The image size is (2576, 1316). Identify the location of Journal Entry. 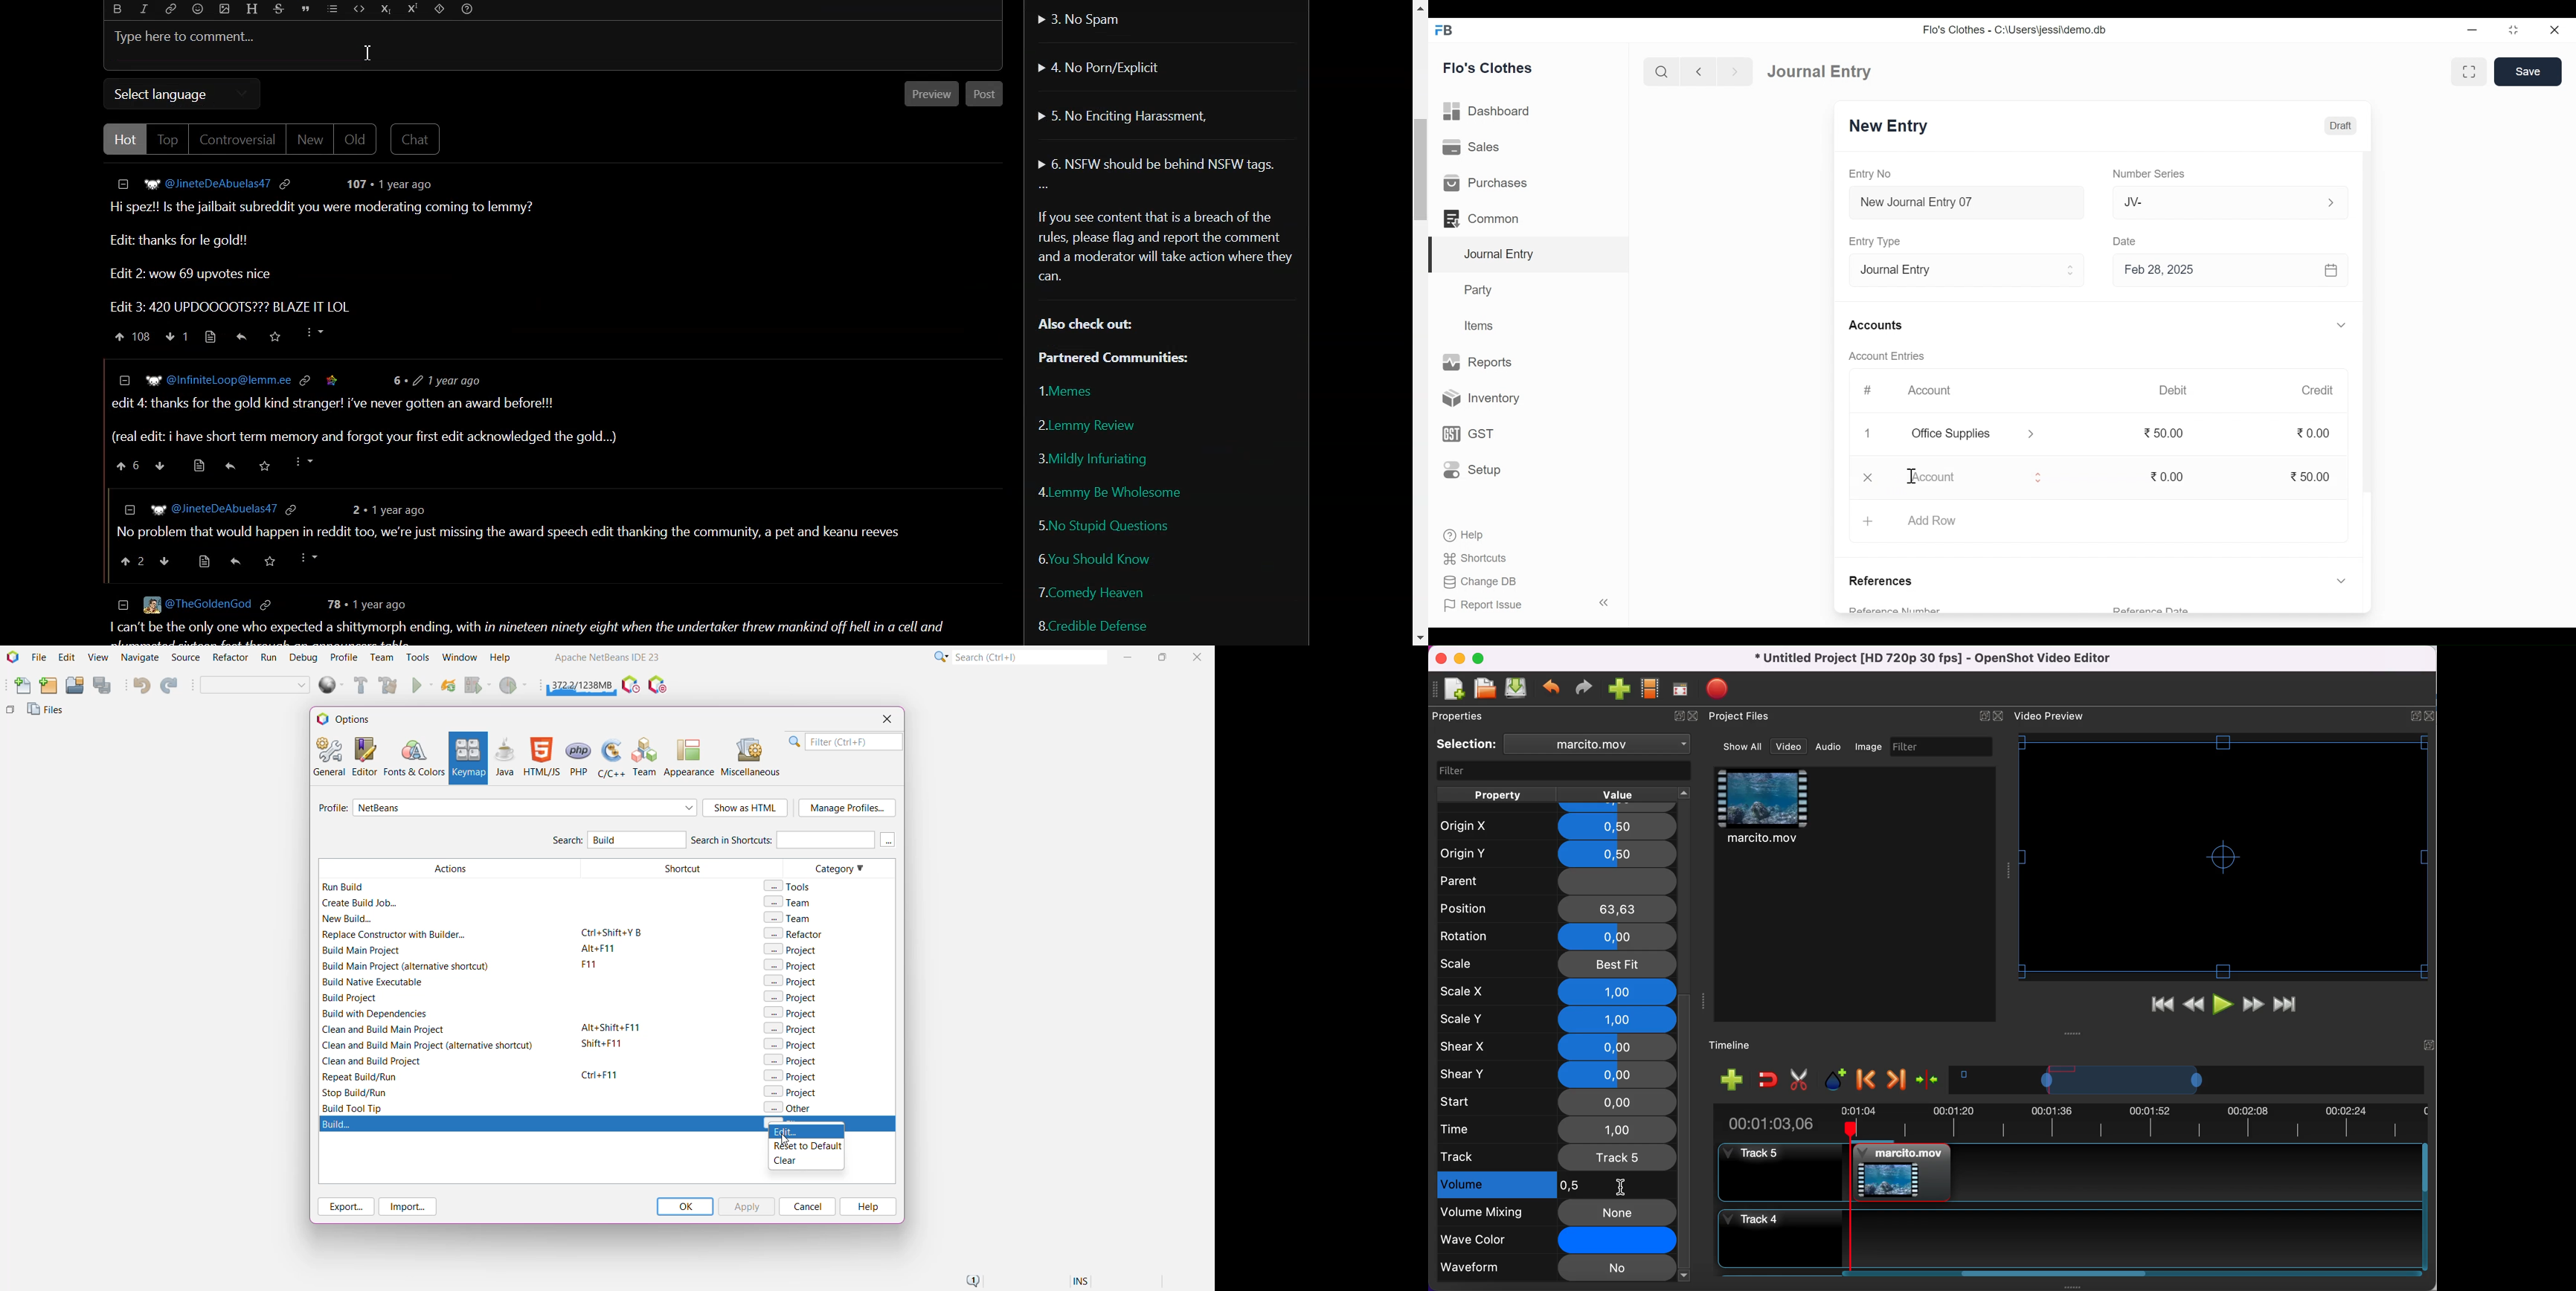
(1824, 71).